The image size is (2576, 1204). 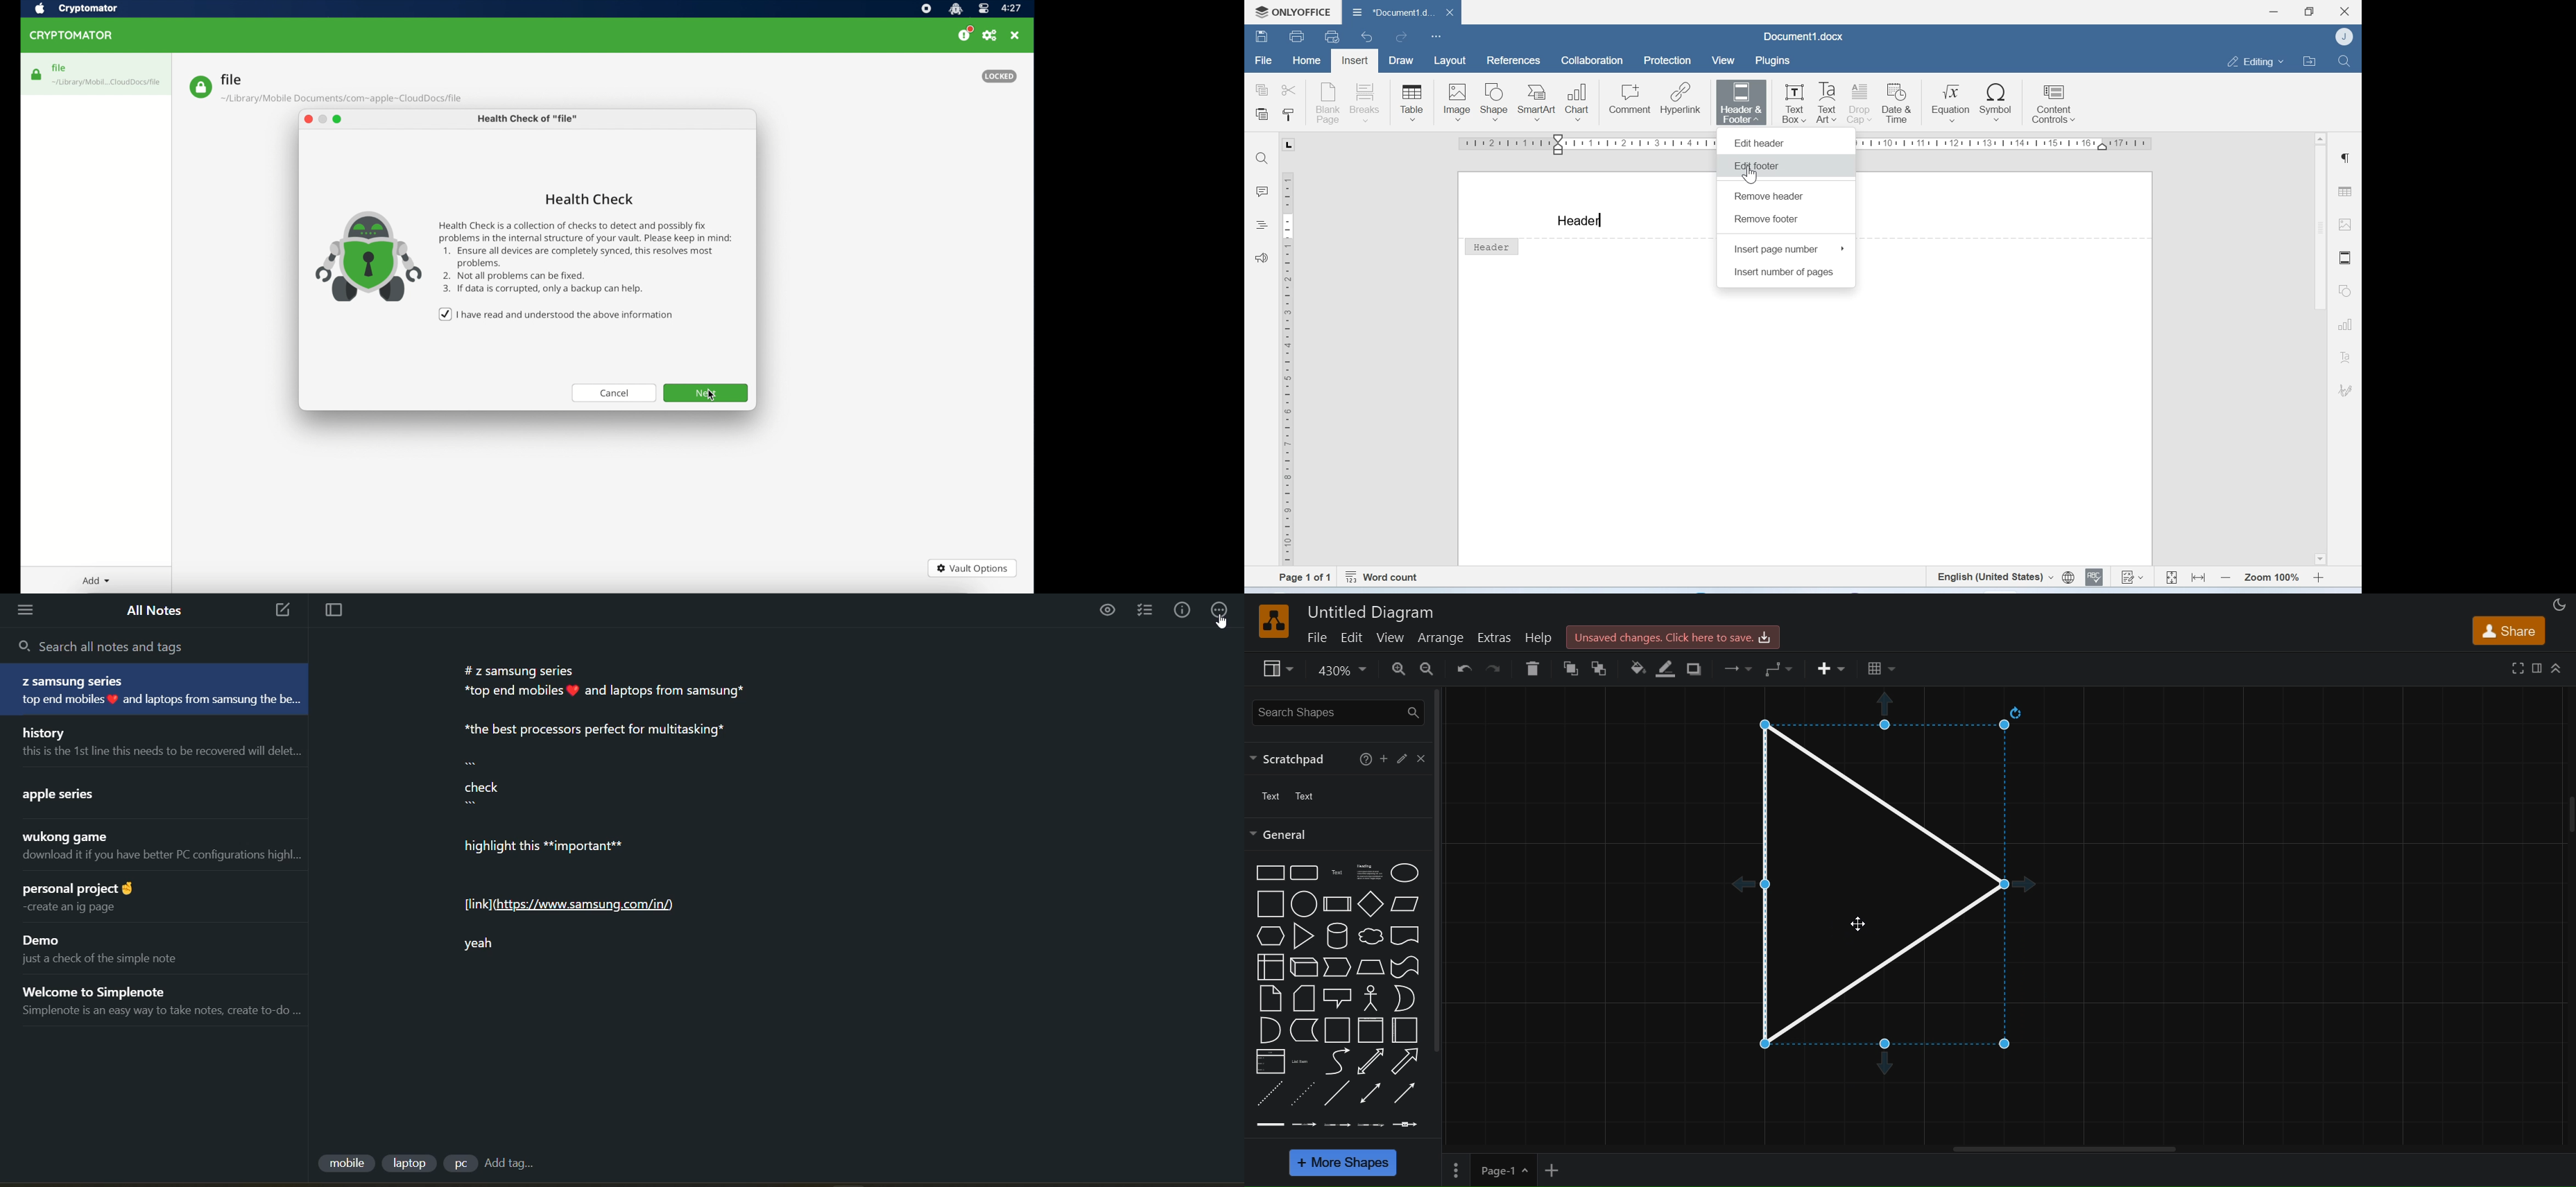 I want to click on general, so click(x=1282, y=835).